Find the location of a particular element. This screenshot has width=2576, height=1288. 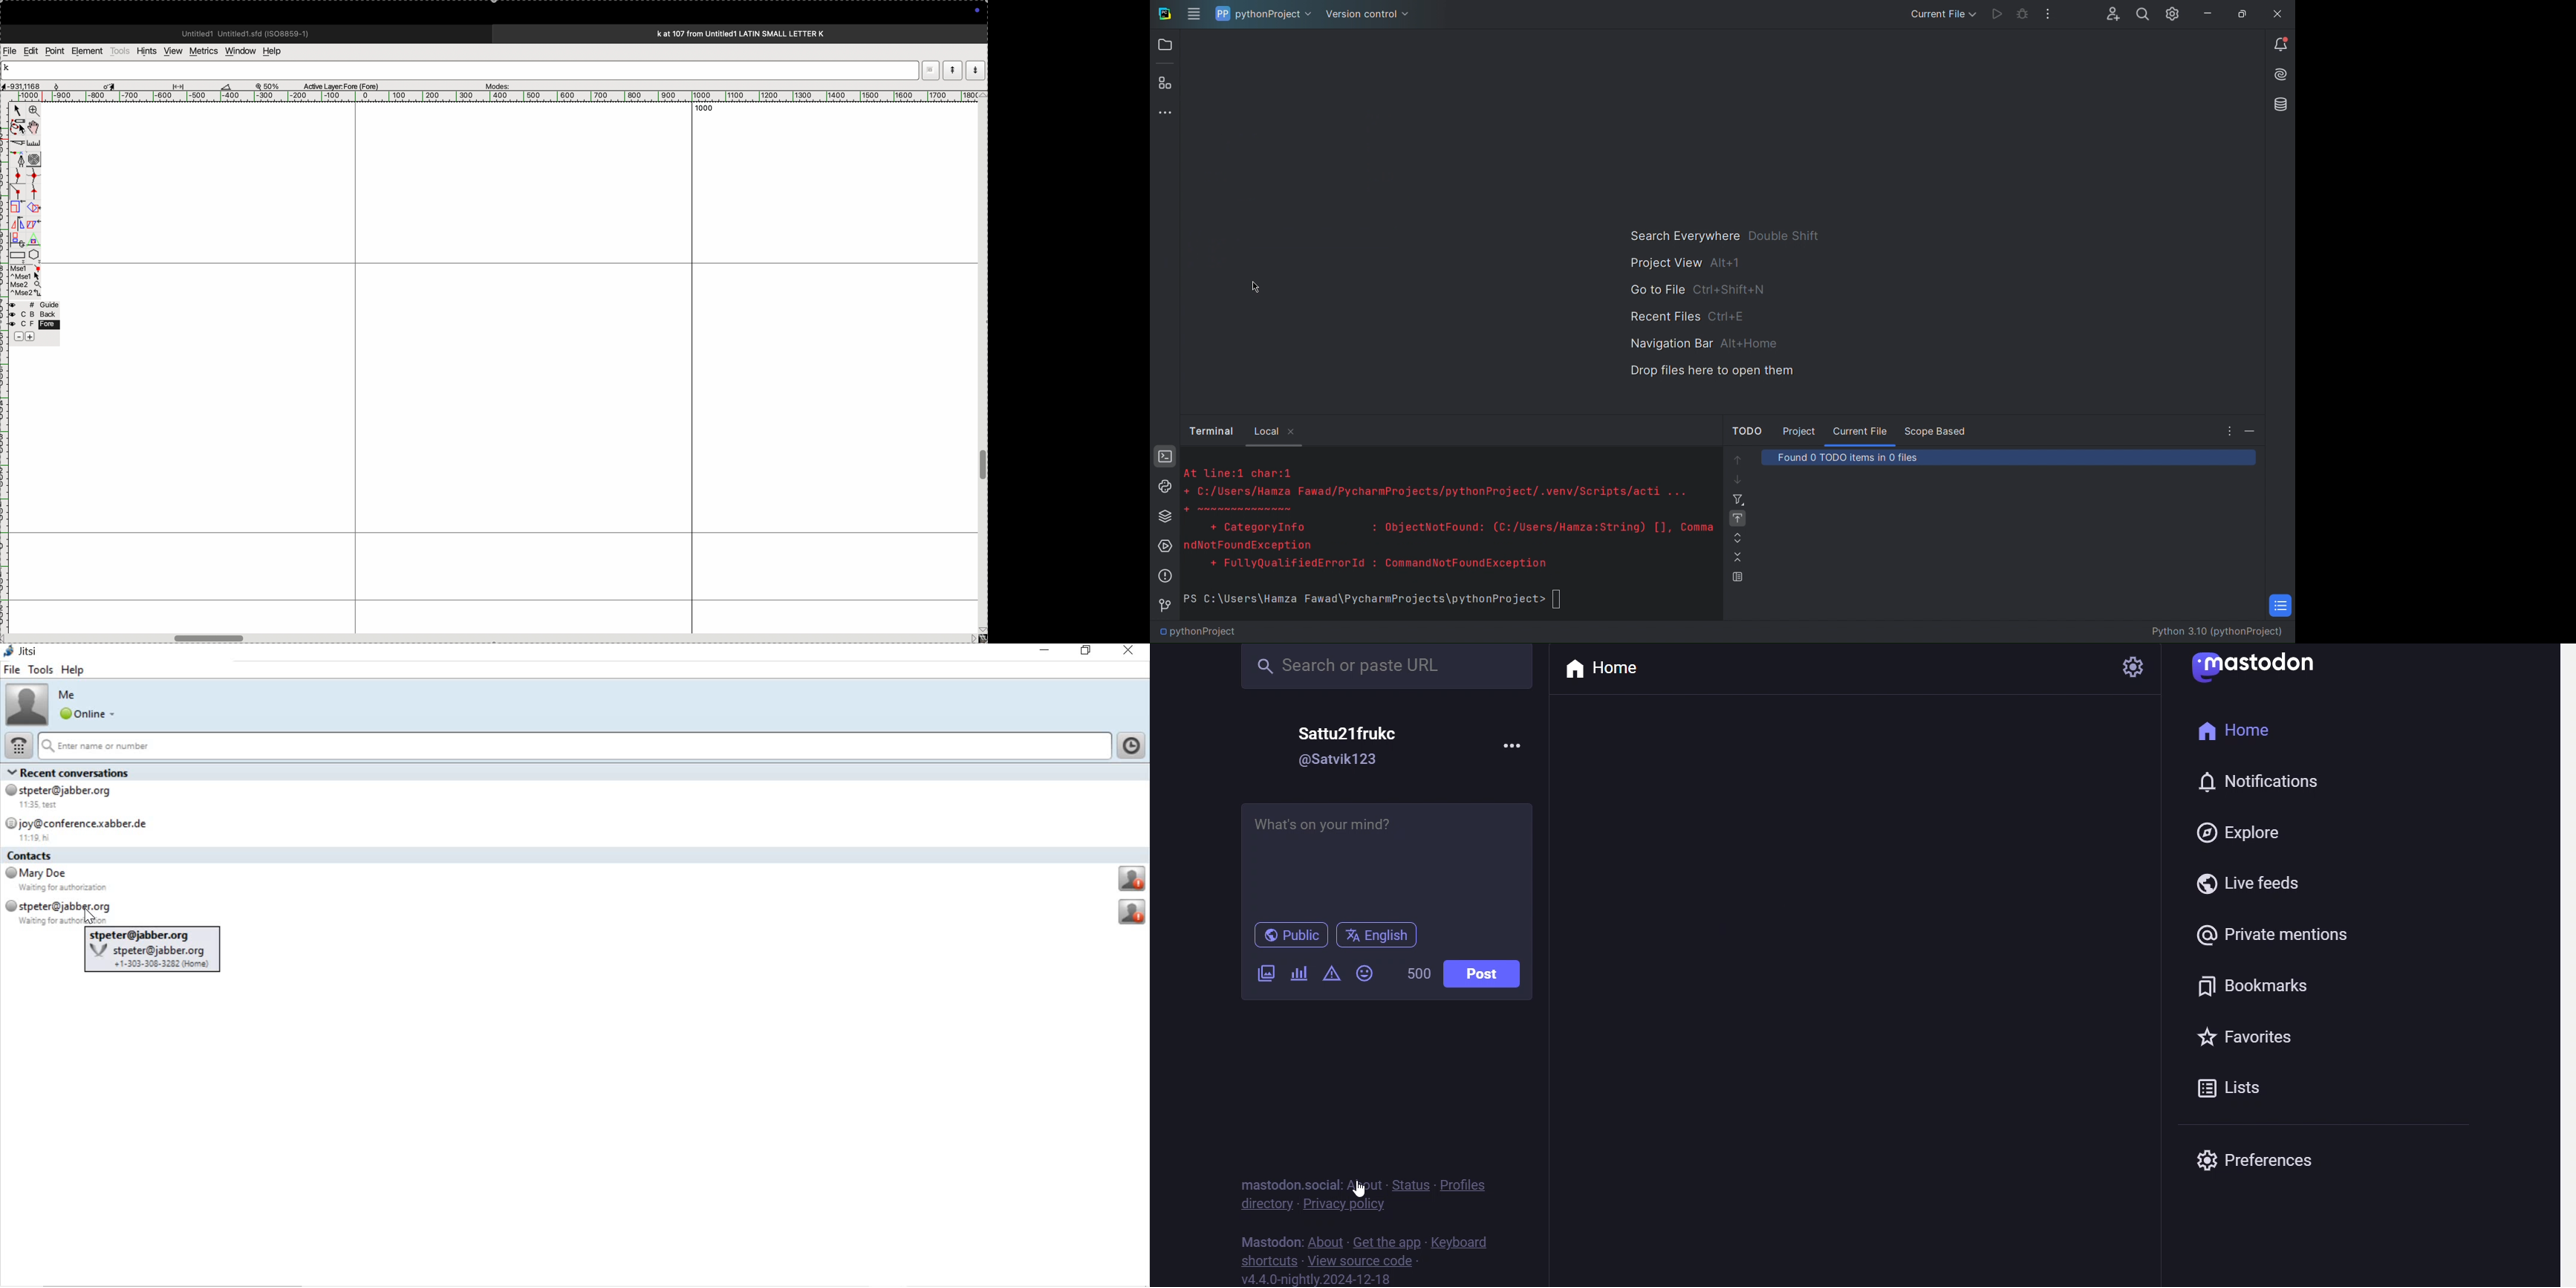

zoom is located at coordinates (32, 112).